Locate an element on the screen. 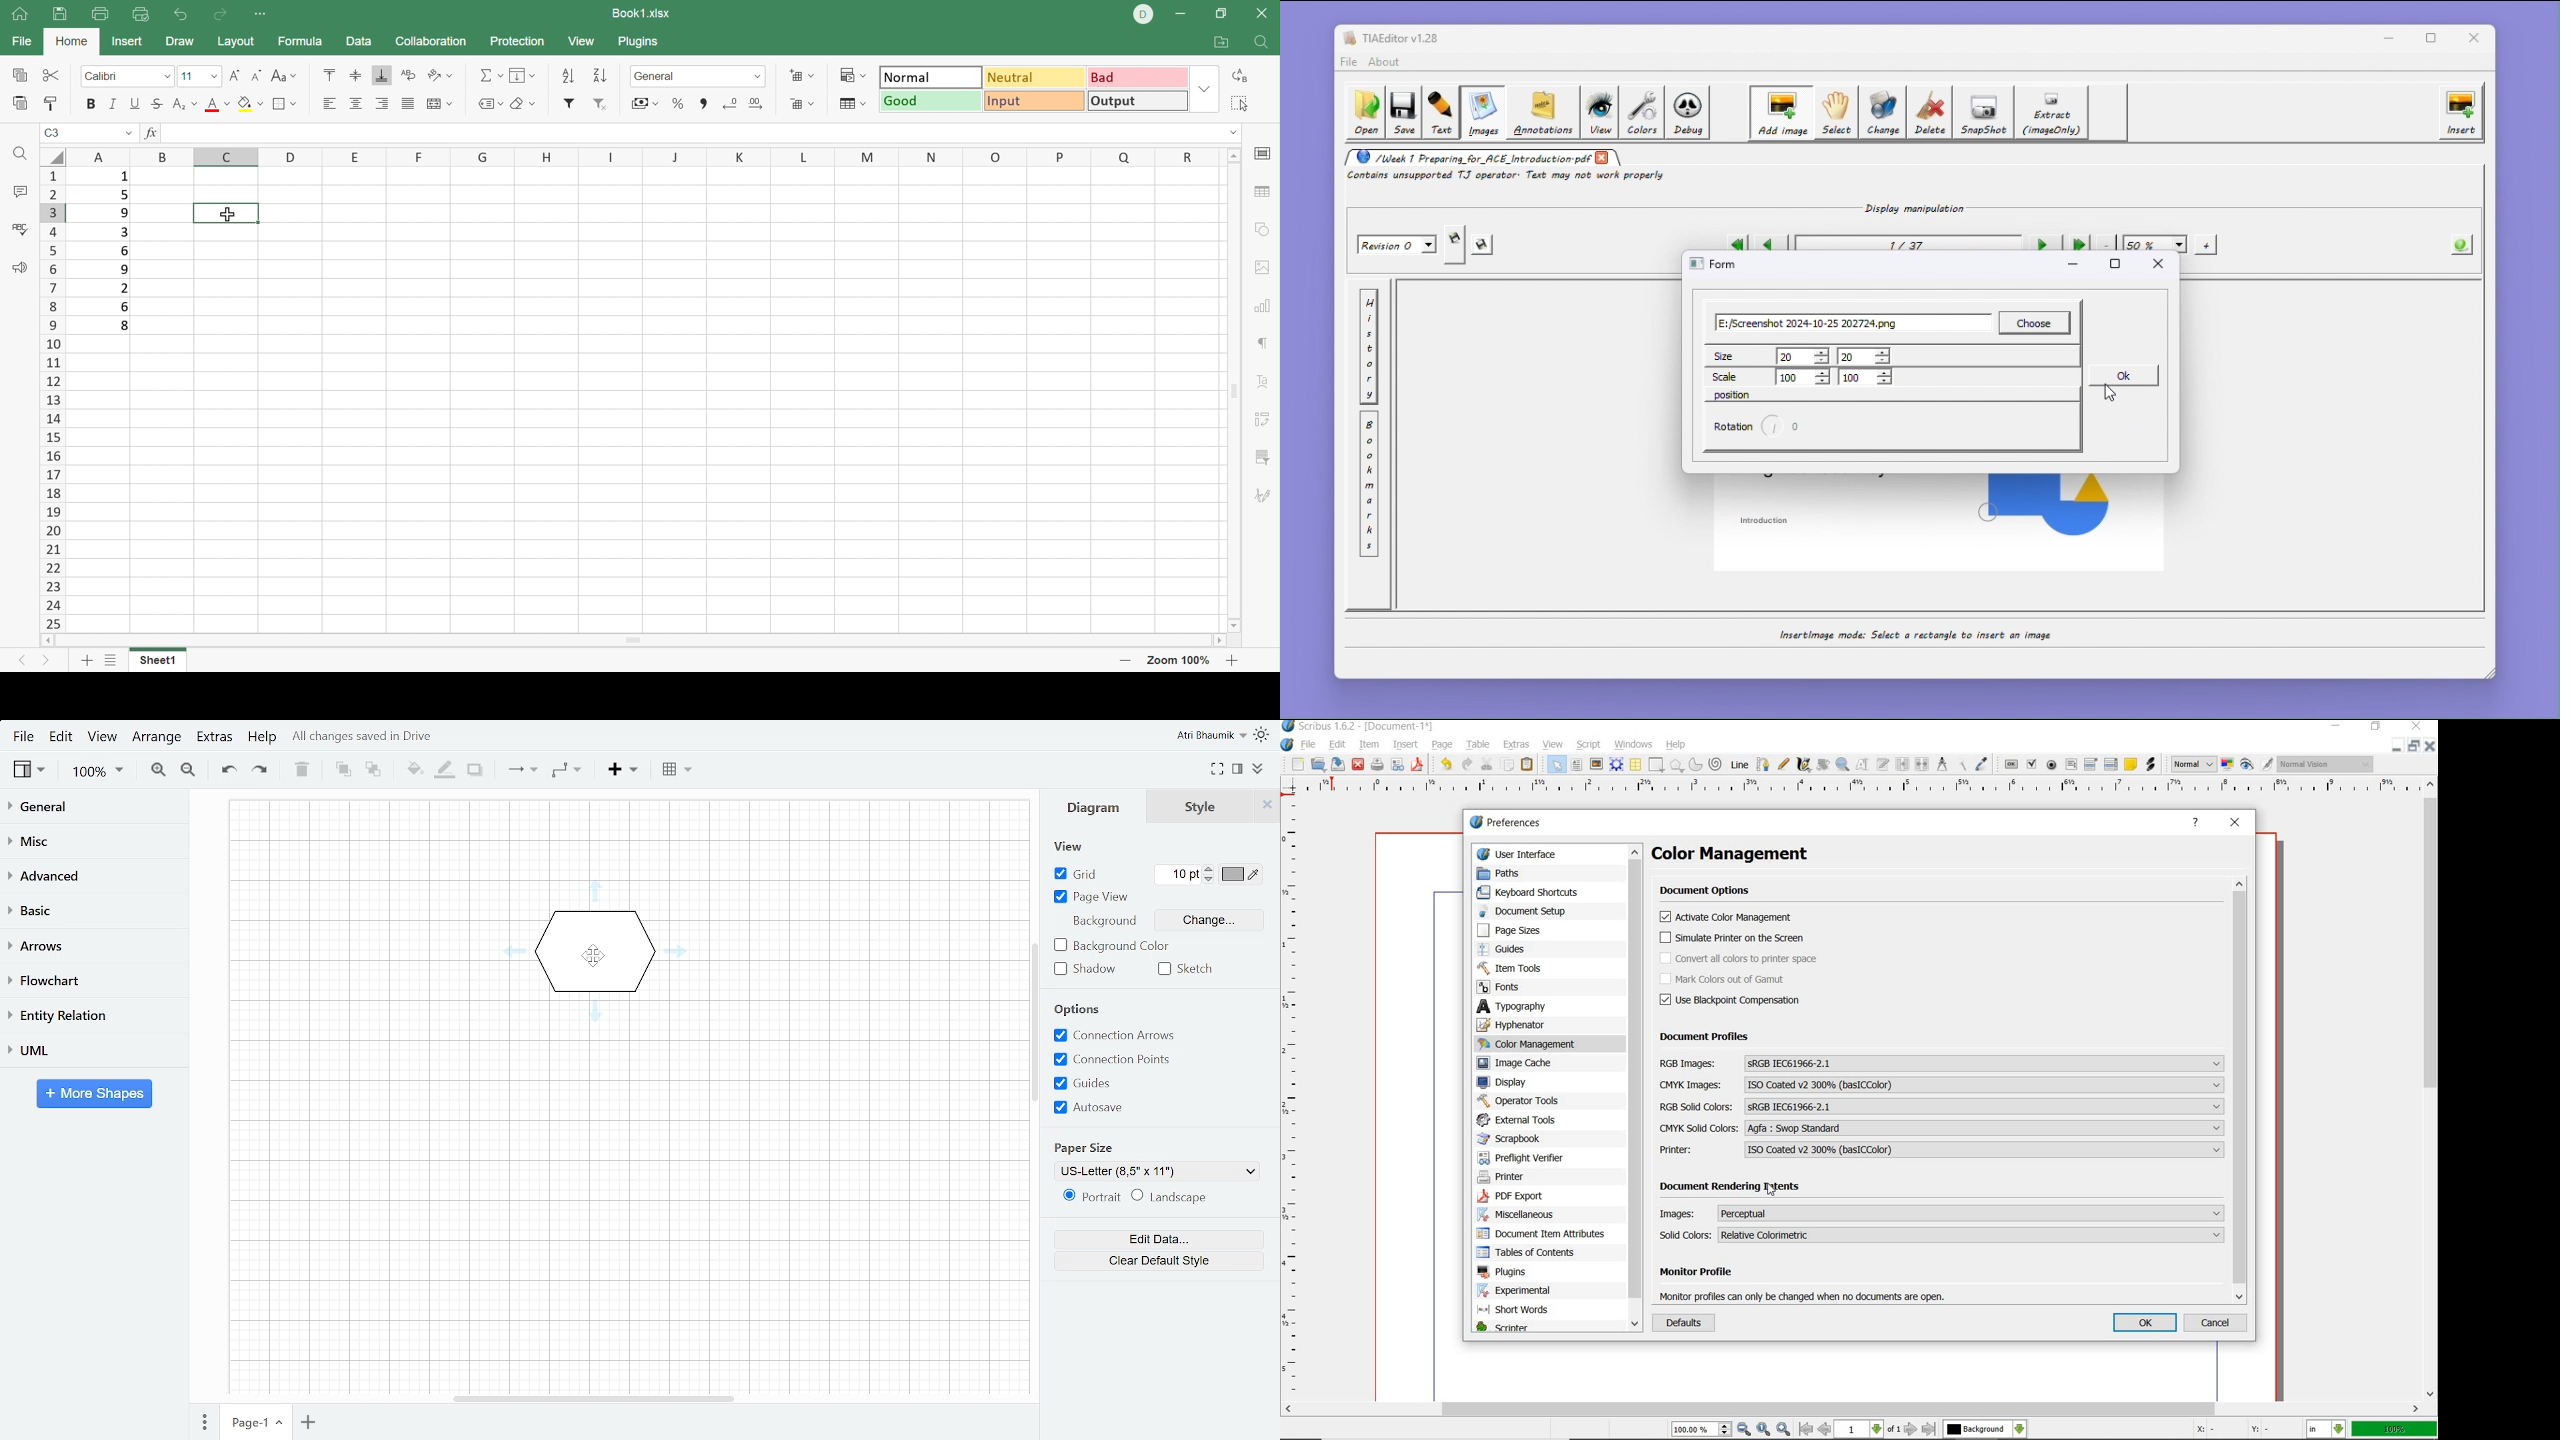 The width and height of the screenshot is (2576, 1456). Increase grid point is located at coordinates (1208, 869).